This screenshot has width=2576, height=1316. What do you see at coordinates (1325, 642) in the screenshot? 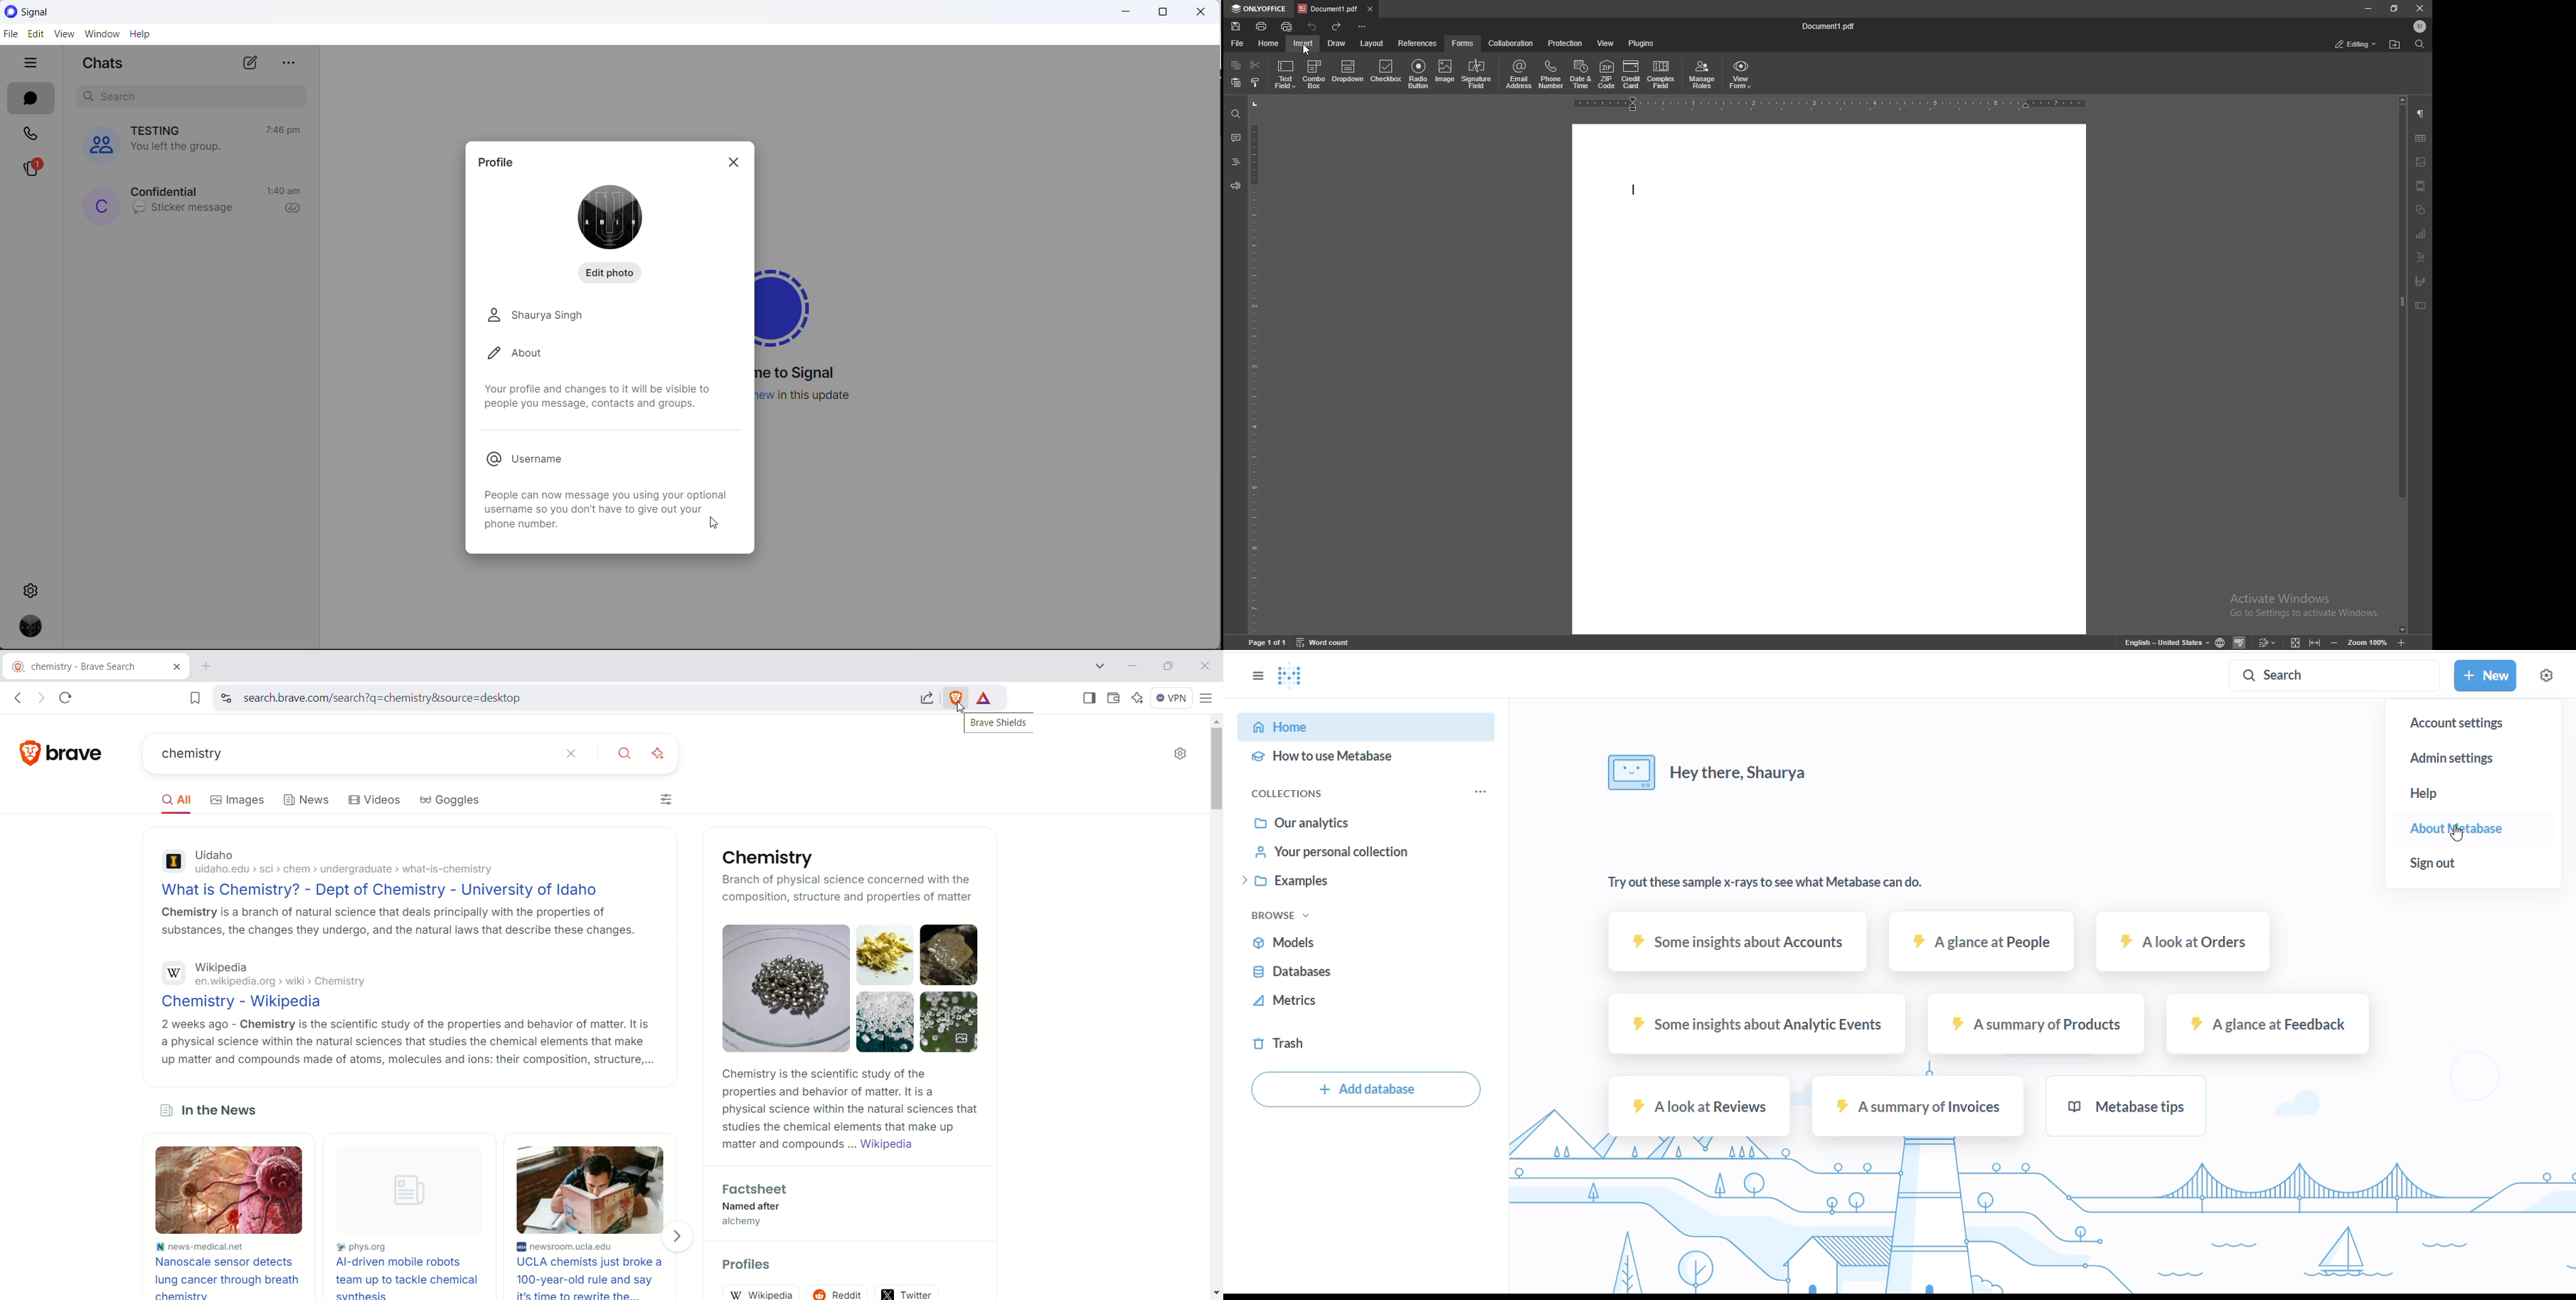
I see `word count` at bounding box center [1325, 642].